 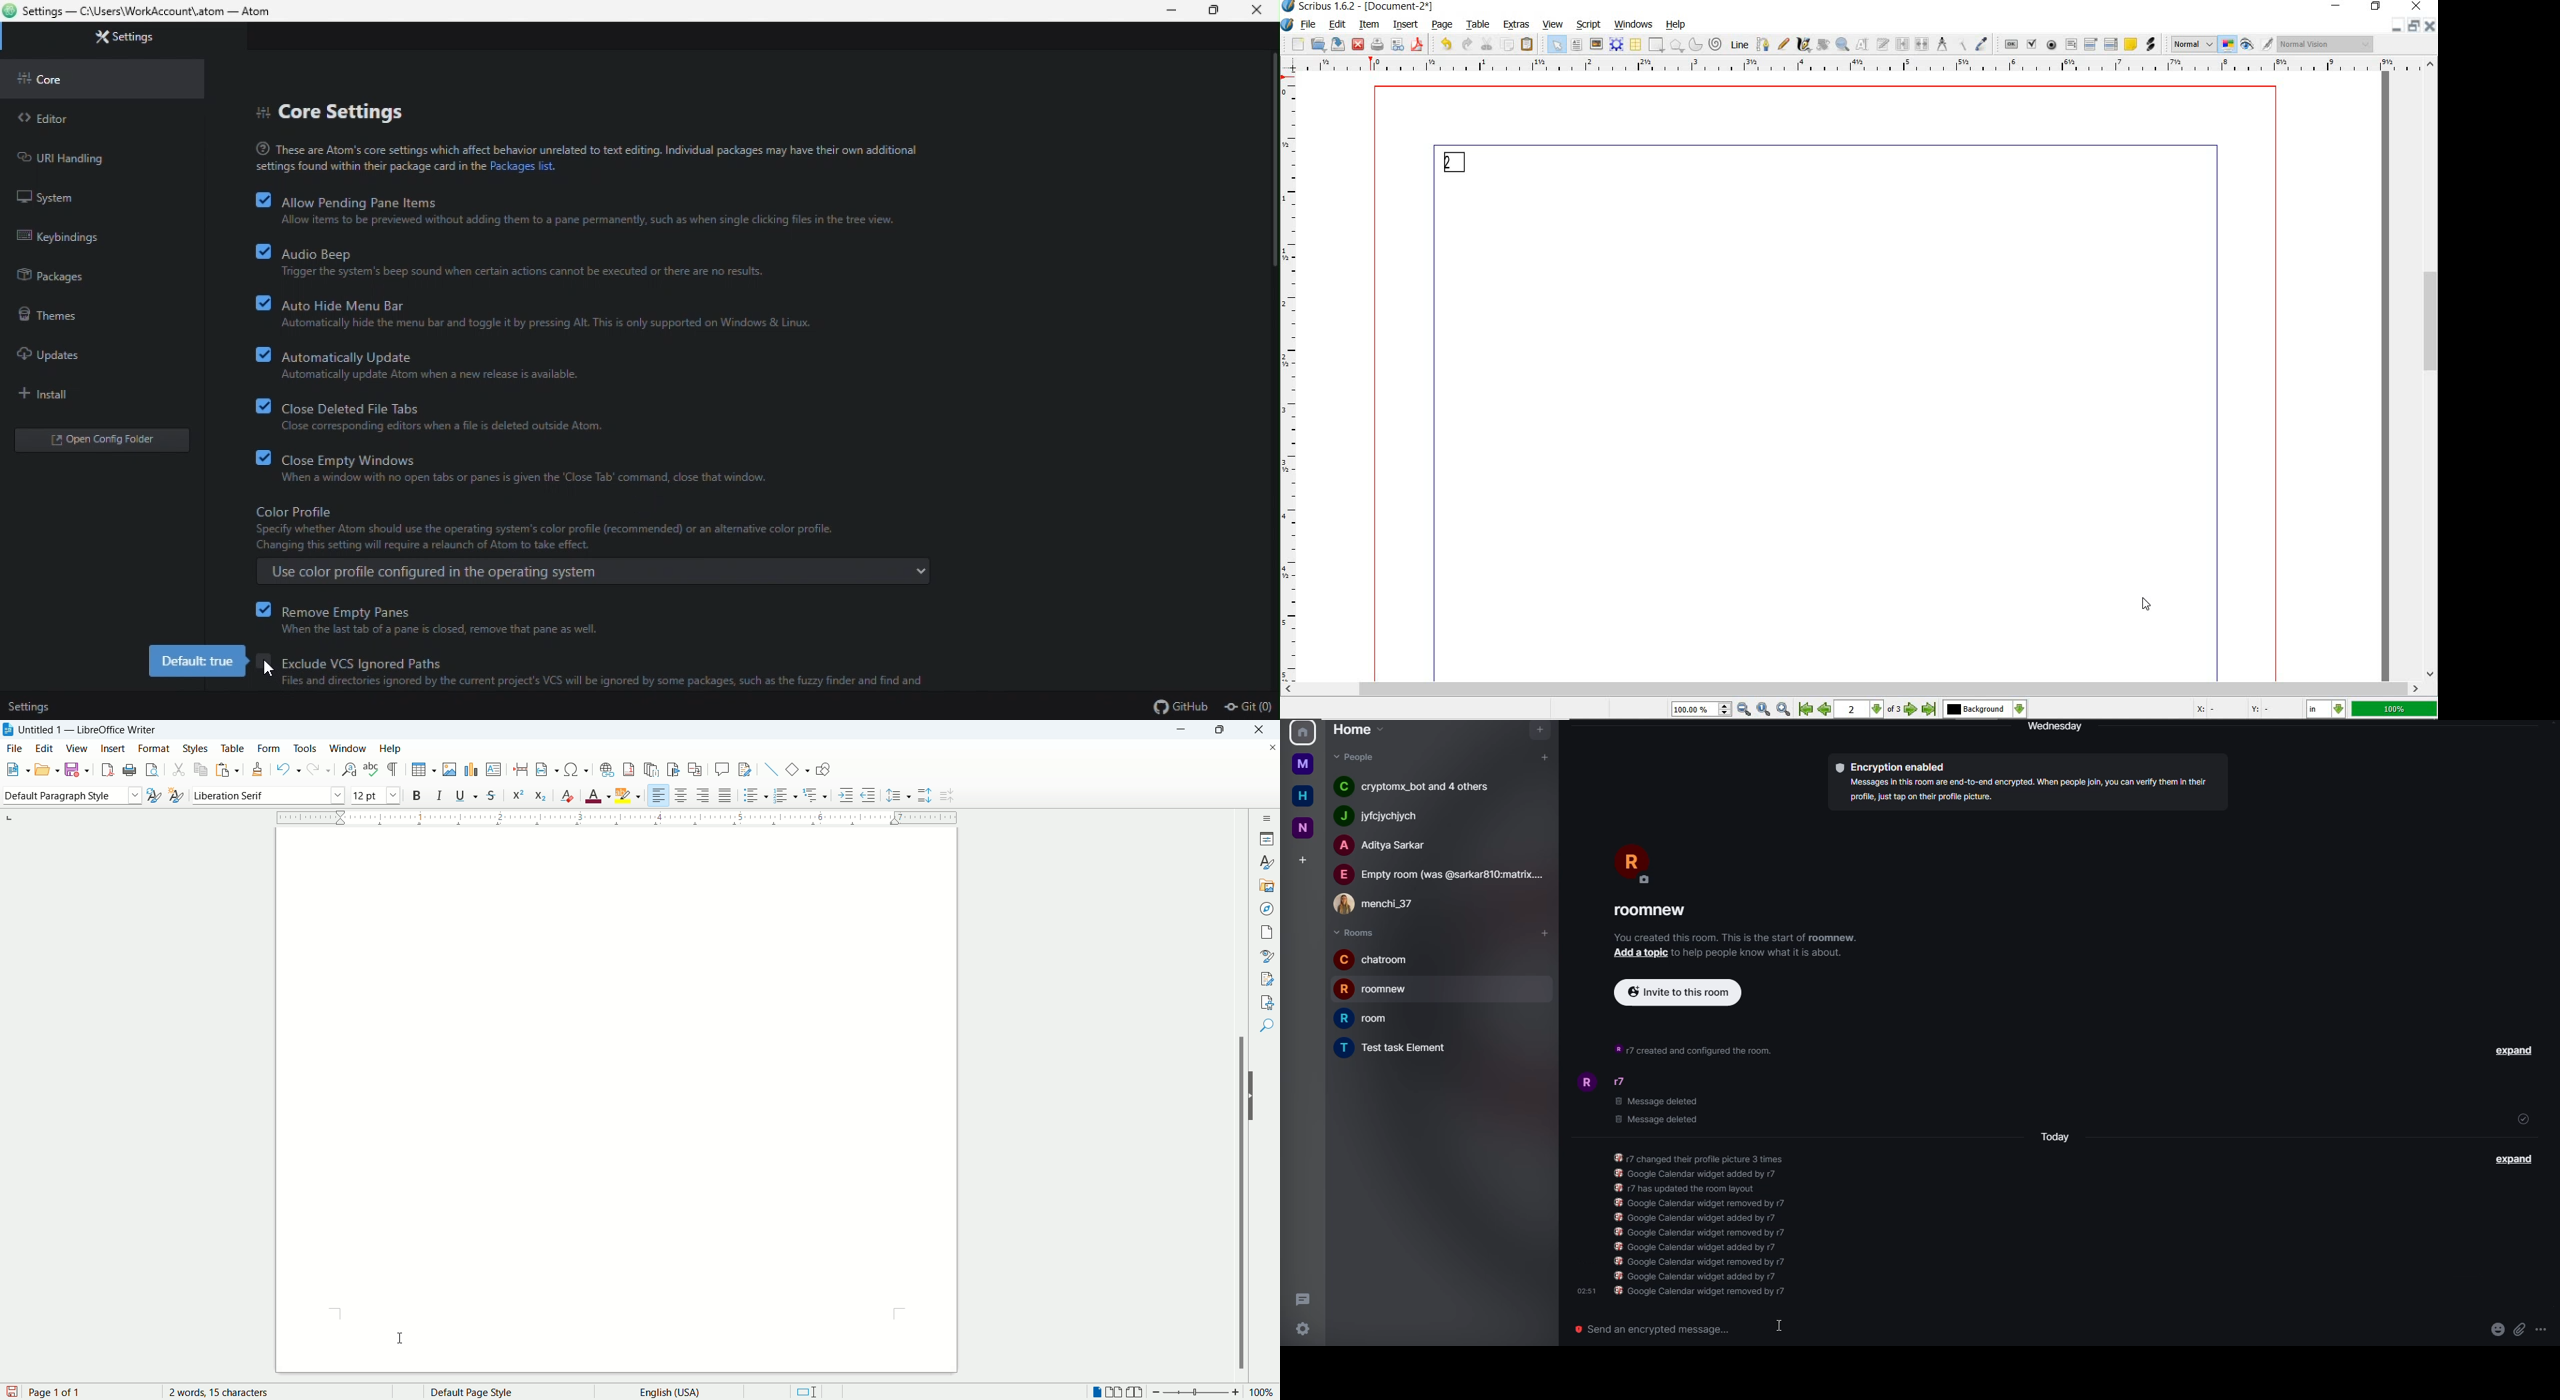 What do you see at coordinates (233, 747) in the screenshot?
I see `table` at bounding box center [233, 747].